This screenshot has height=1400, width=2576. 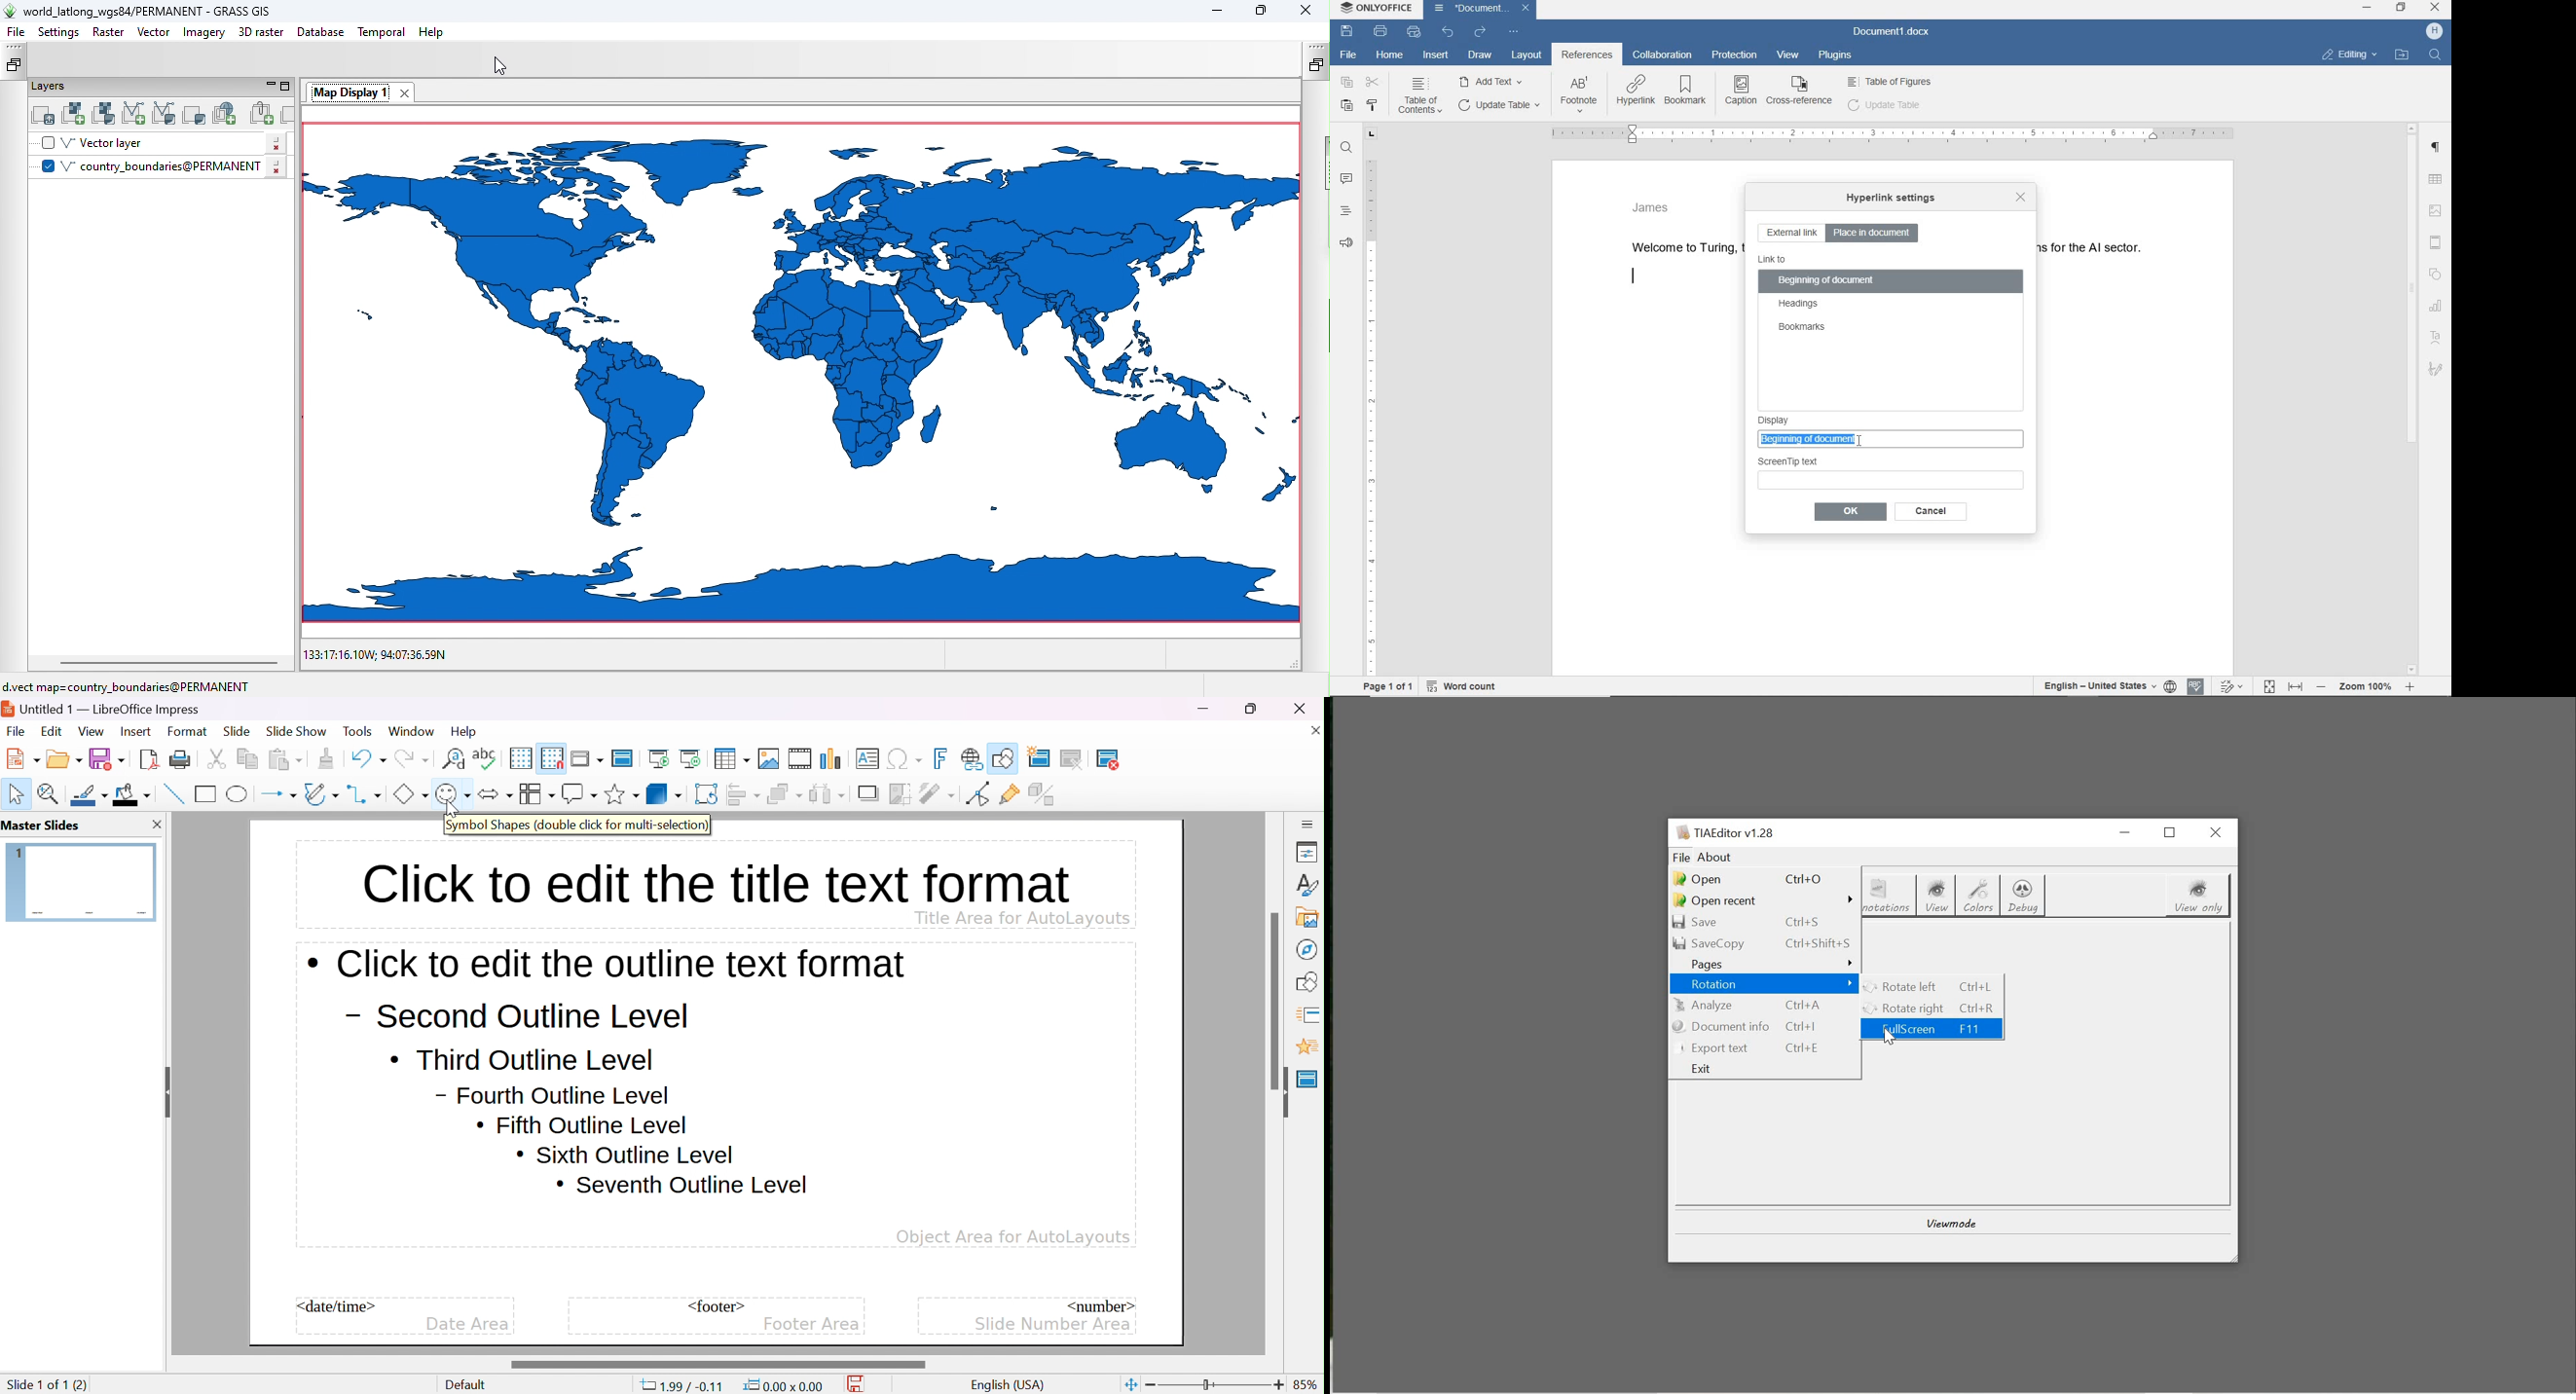 What do you see at coordinates (2369, 11) in the screenshot?
I see `Minimize` at bounding box center [2369, 11].